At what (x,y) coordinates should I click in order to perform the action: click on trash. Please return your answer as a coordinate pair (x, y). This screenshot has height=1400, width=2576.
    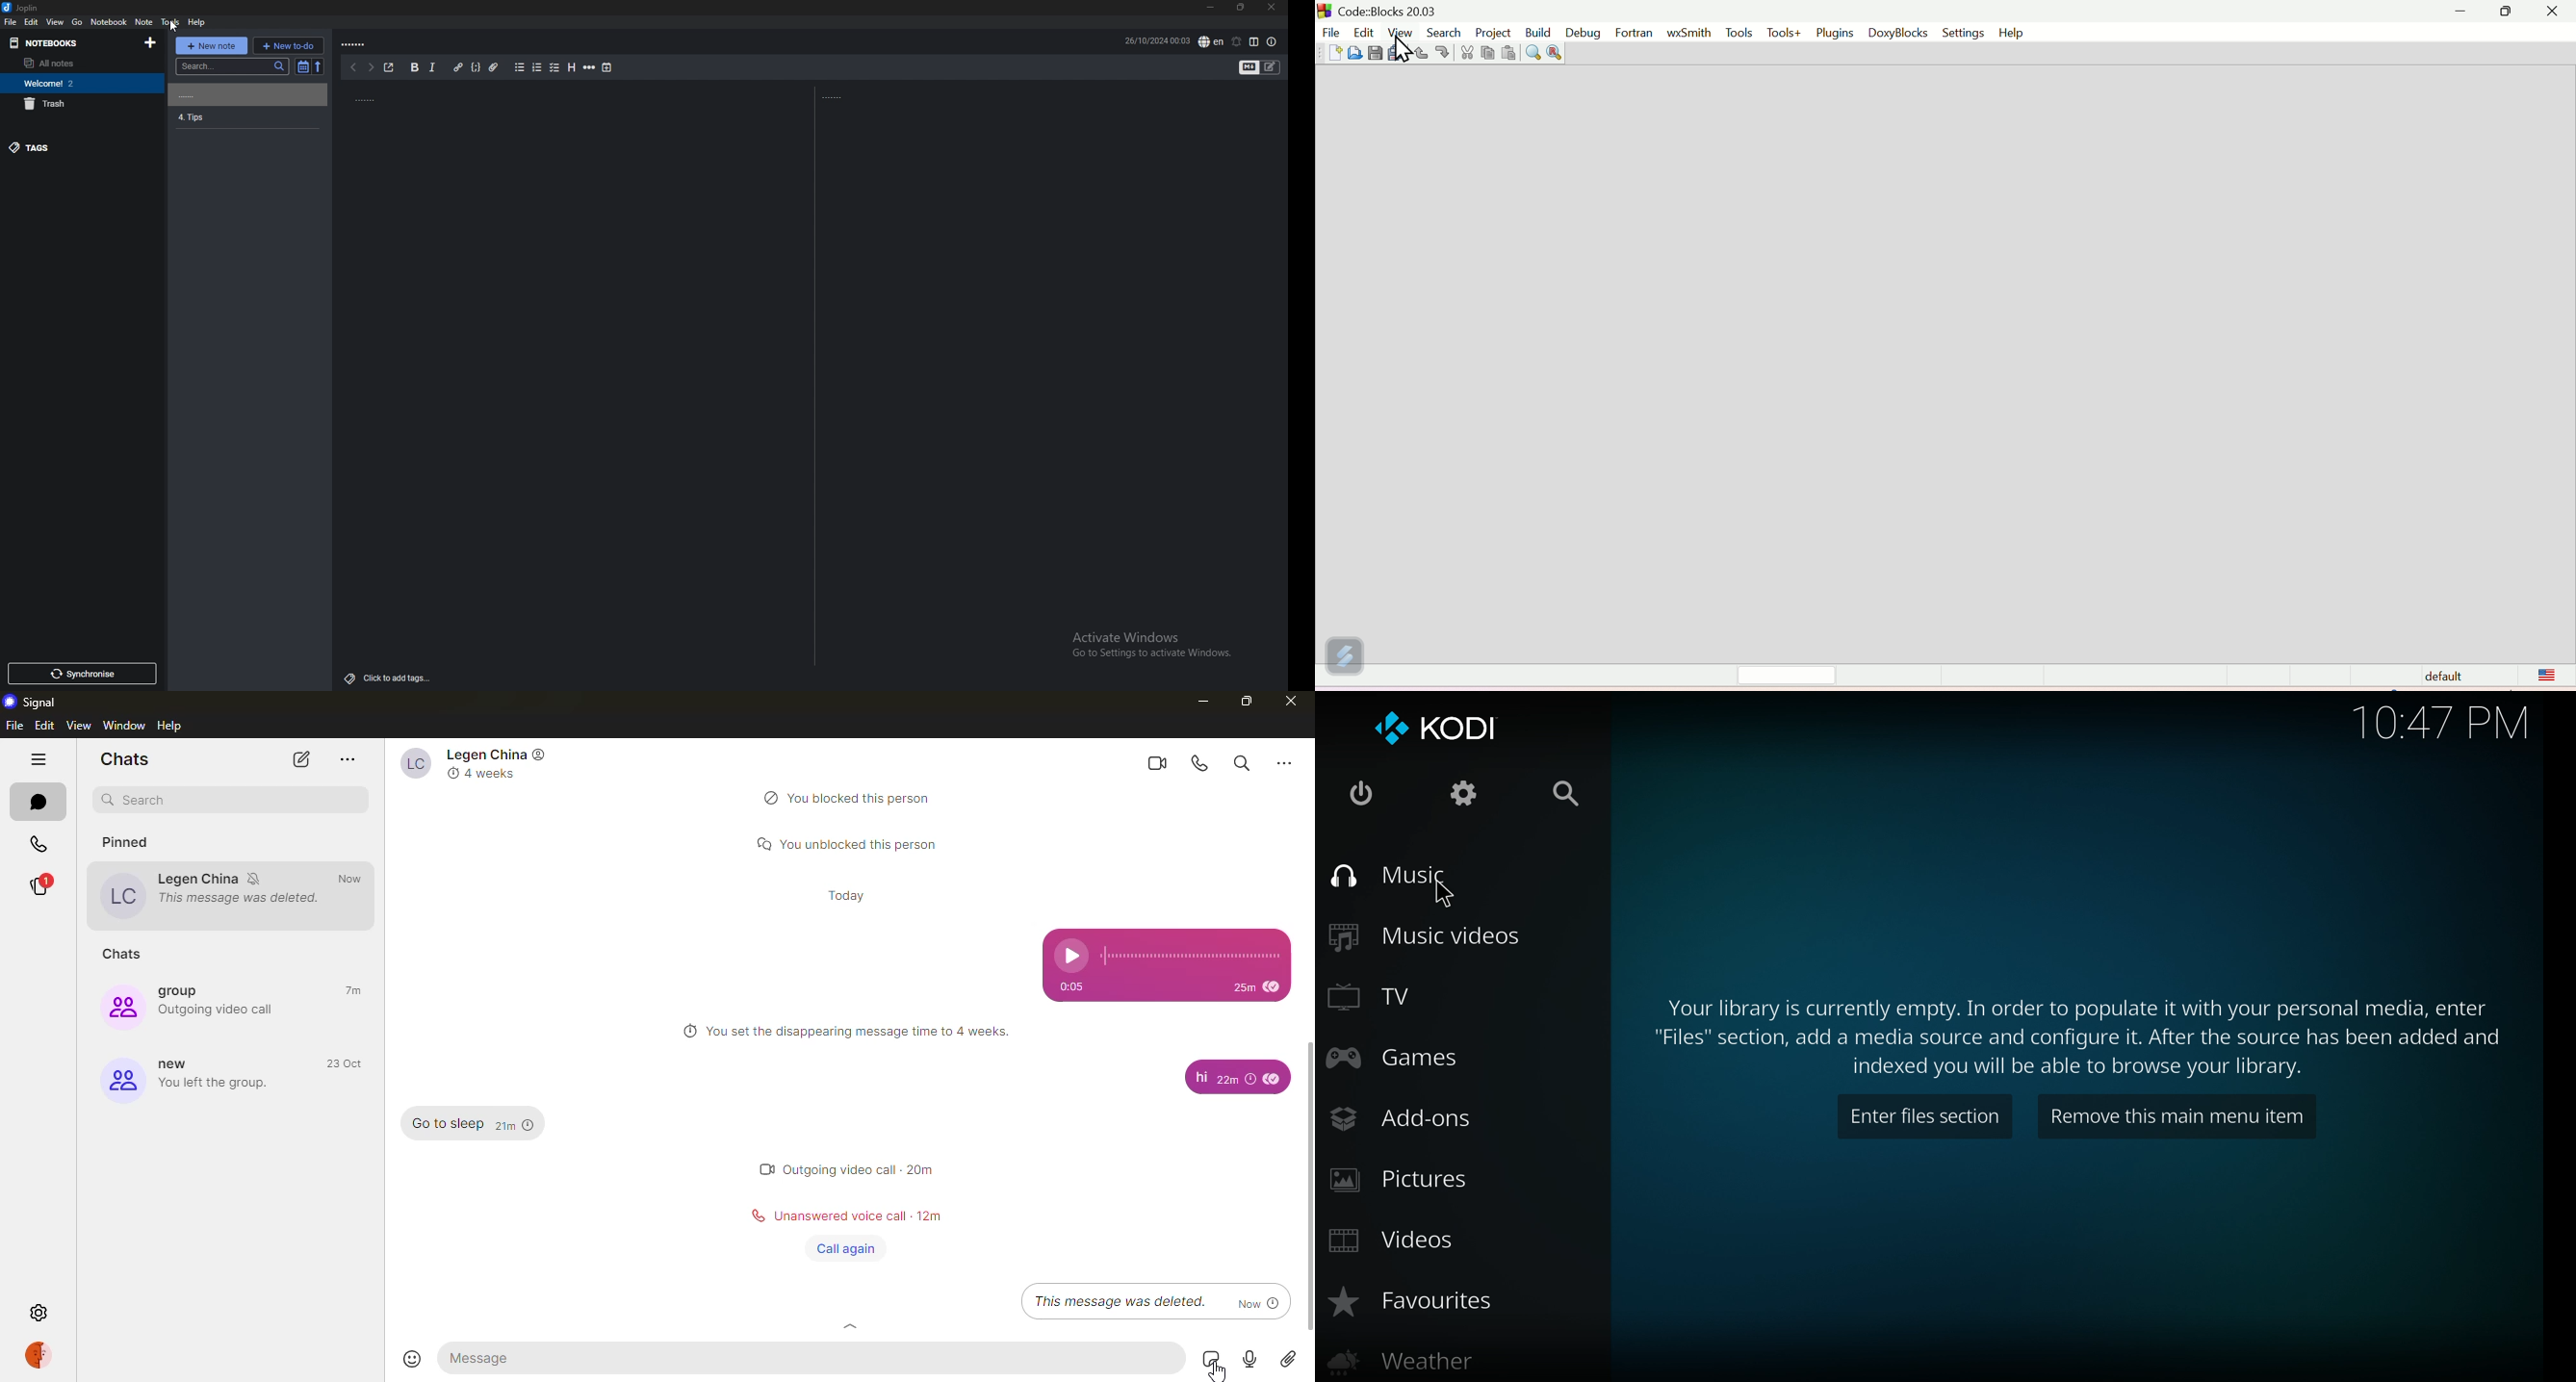
    Looking at the image, I should click on (76, 104).